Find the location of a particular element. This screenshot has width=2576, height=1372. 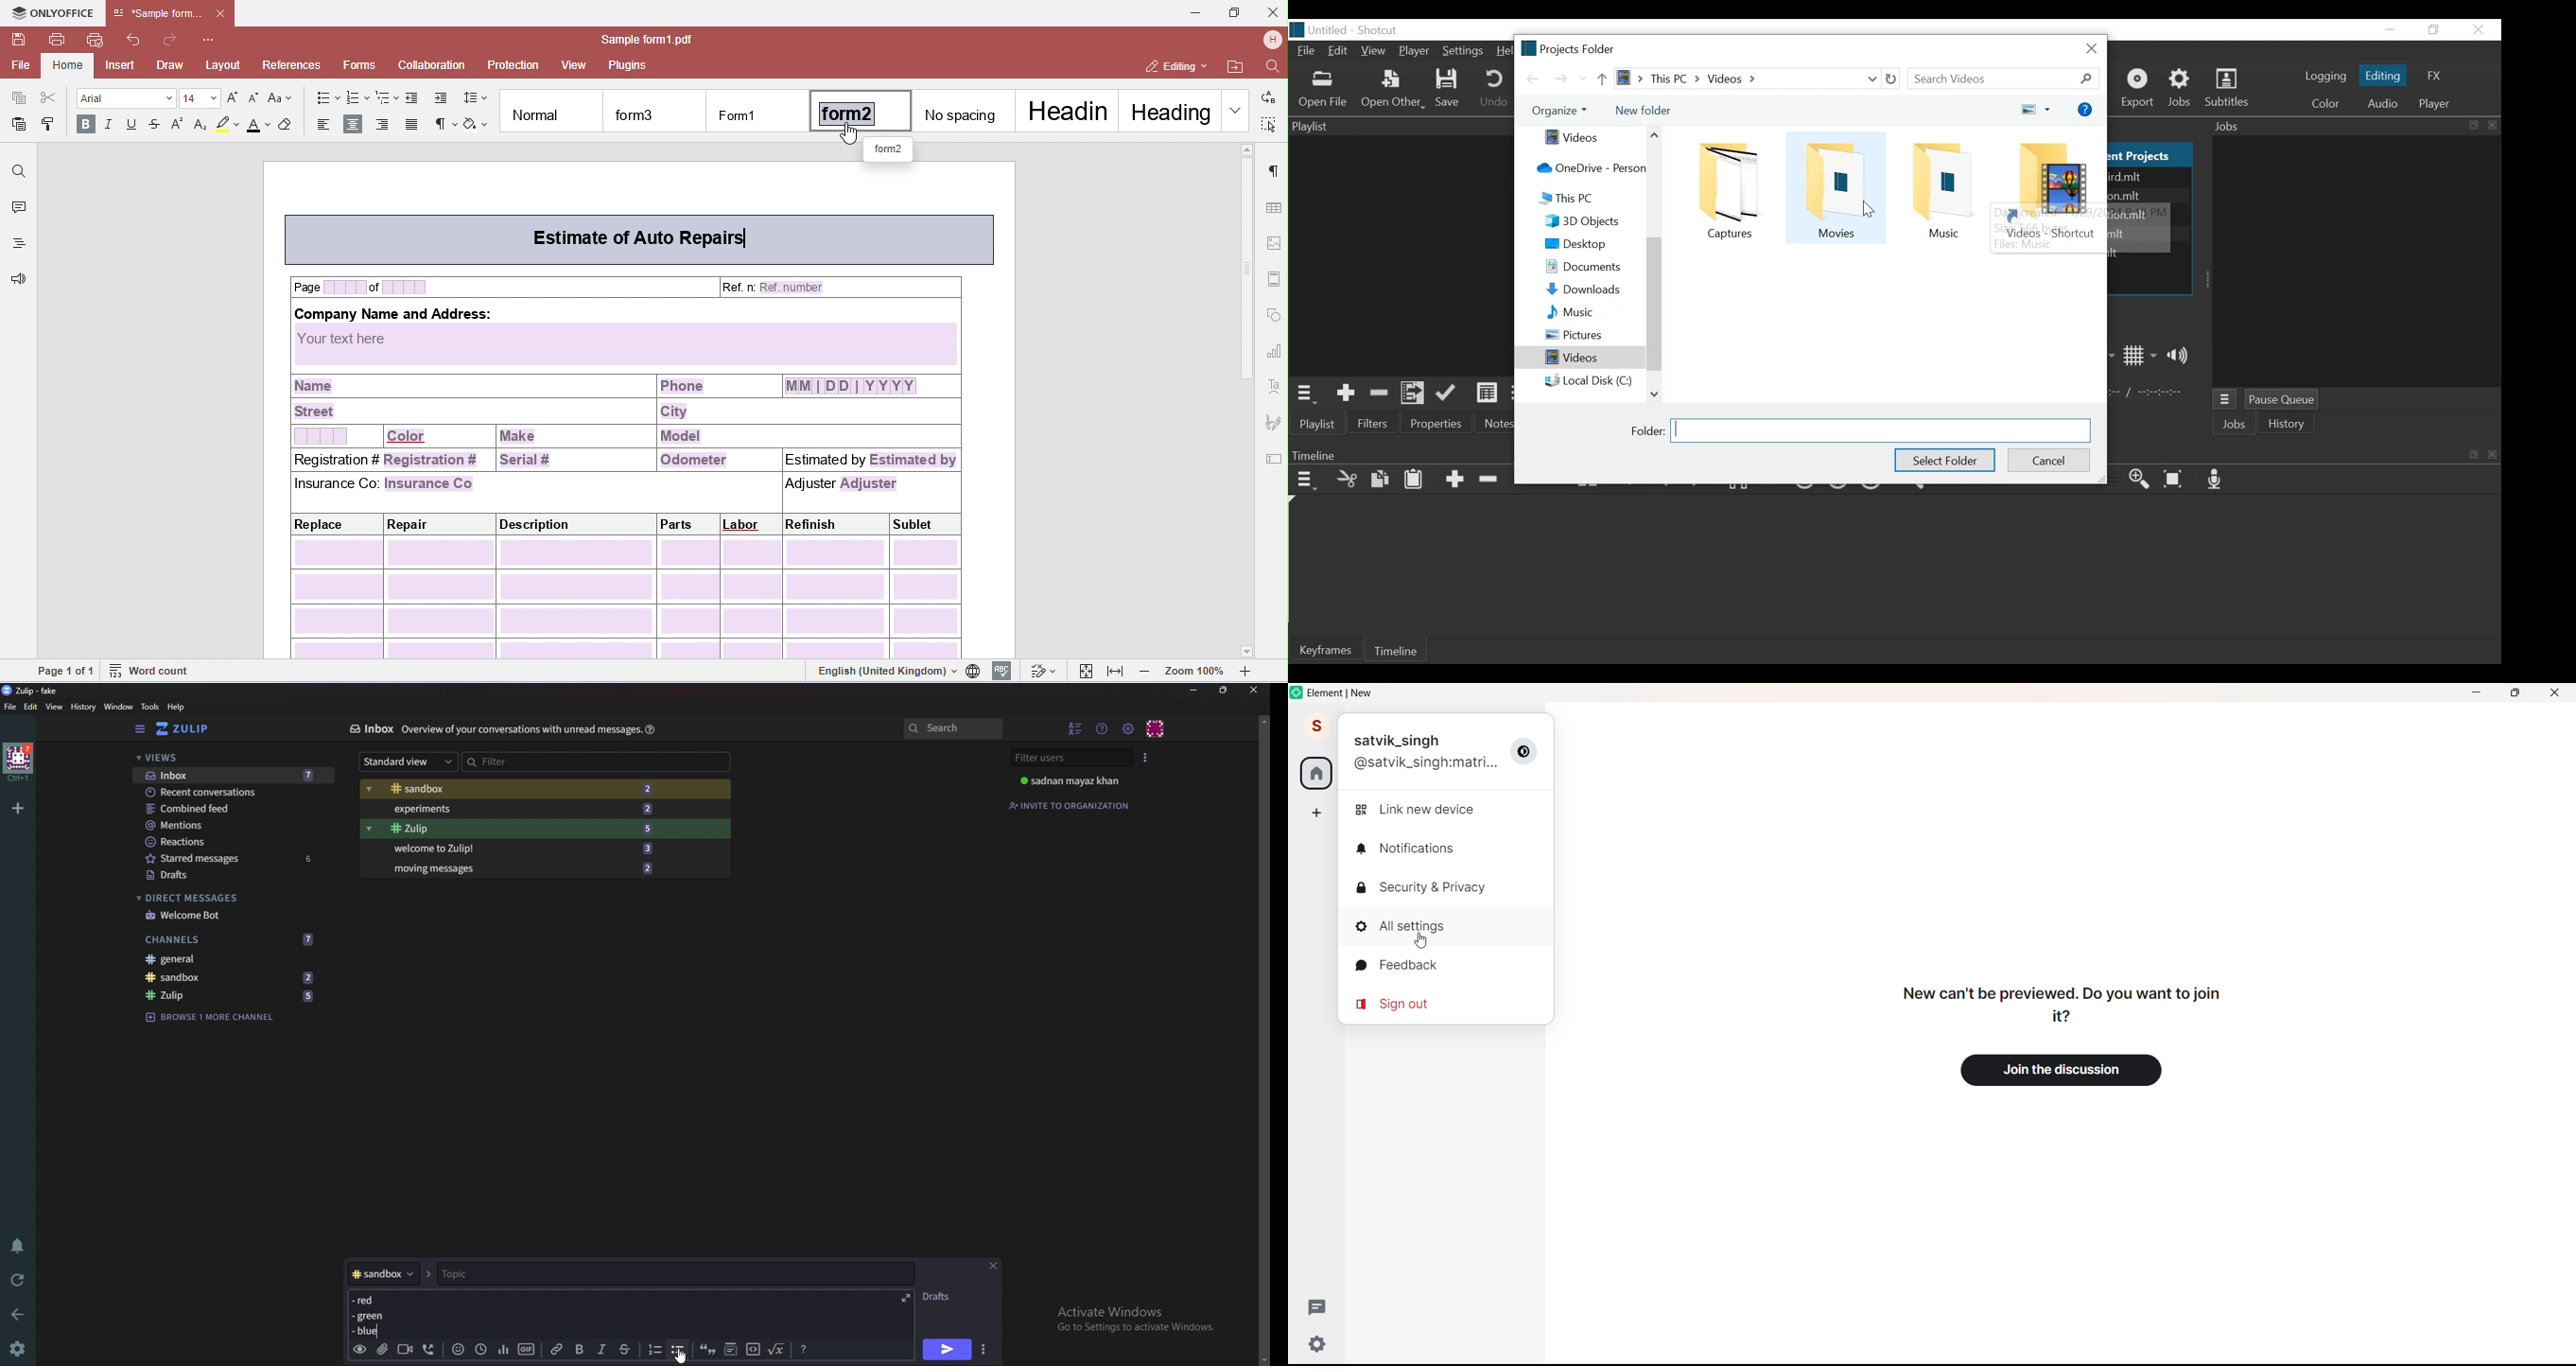

Restore is located at coordinates (2435, 29).